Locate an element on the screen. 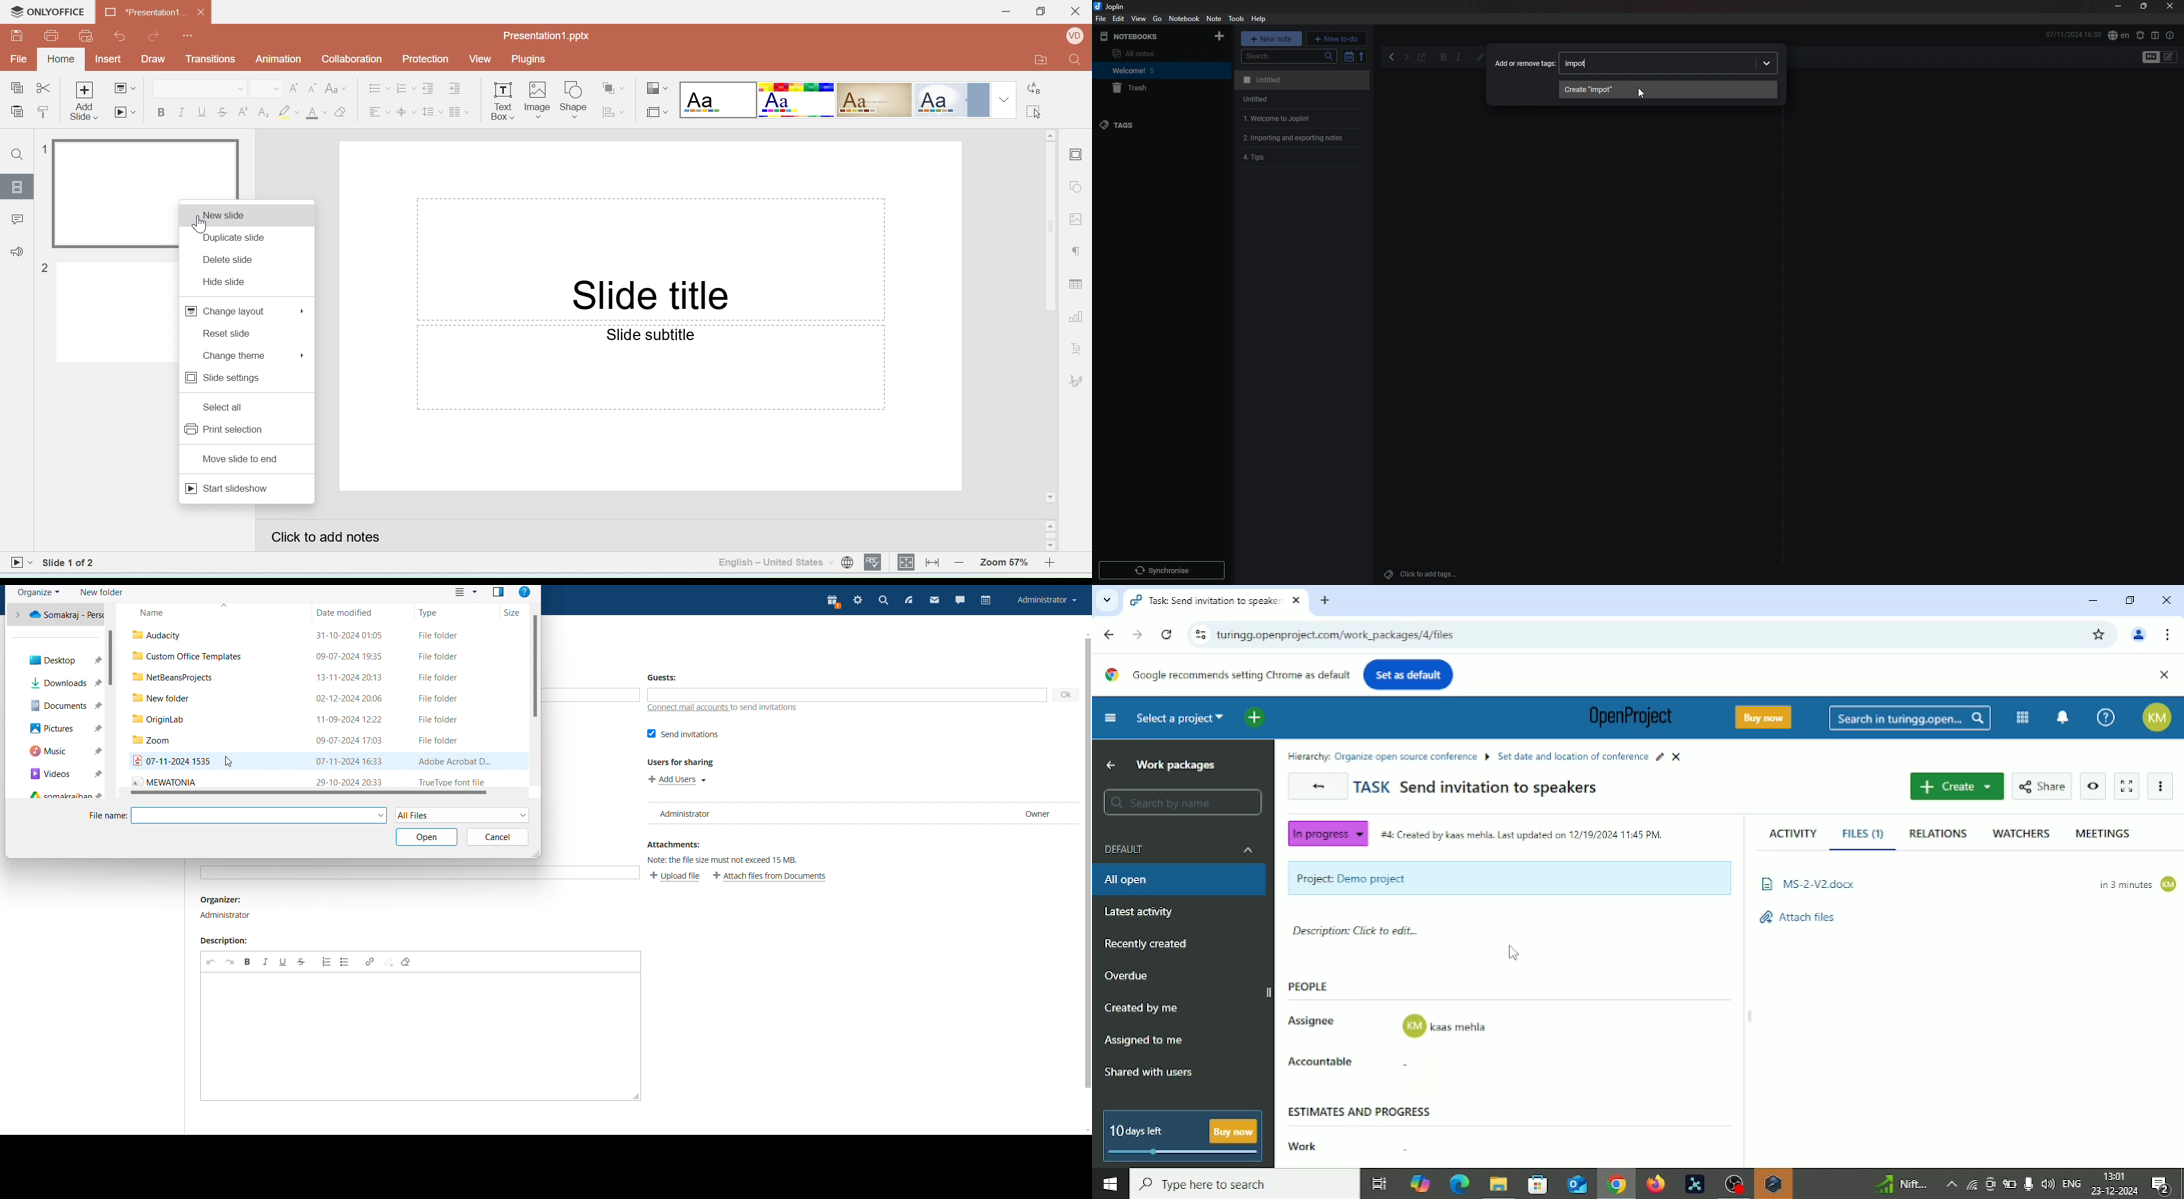 The width and height of the screenshot is (2184, 1204). input tags is located at coordinates (1689, 63).